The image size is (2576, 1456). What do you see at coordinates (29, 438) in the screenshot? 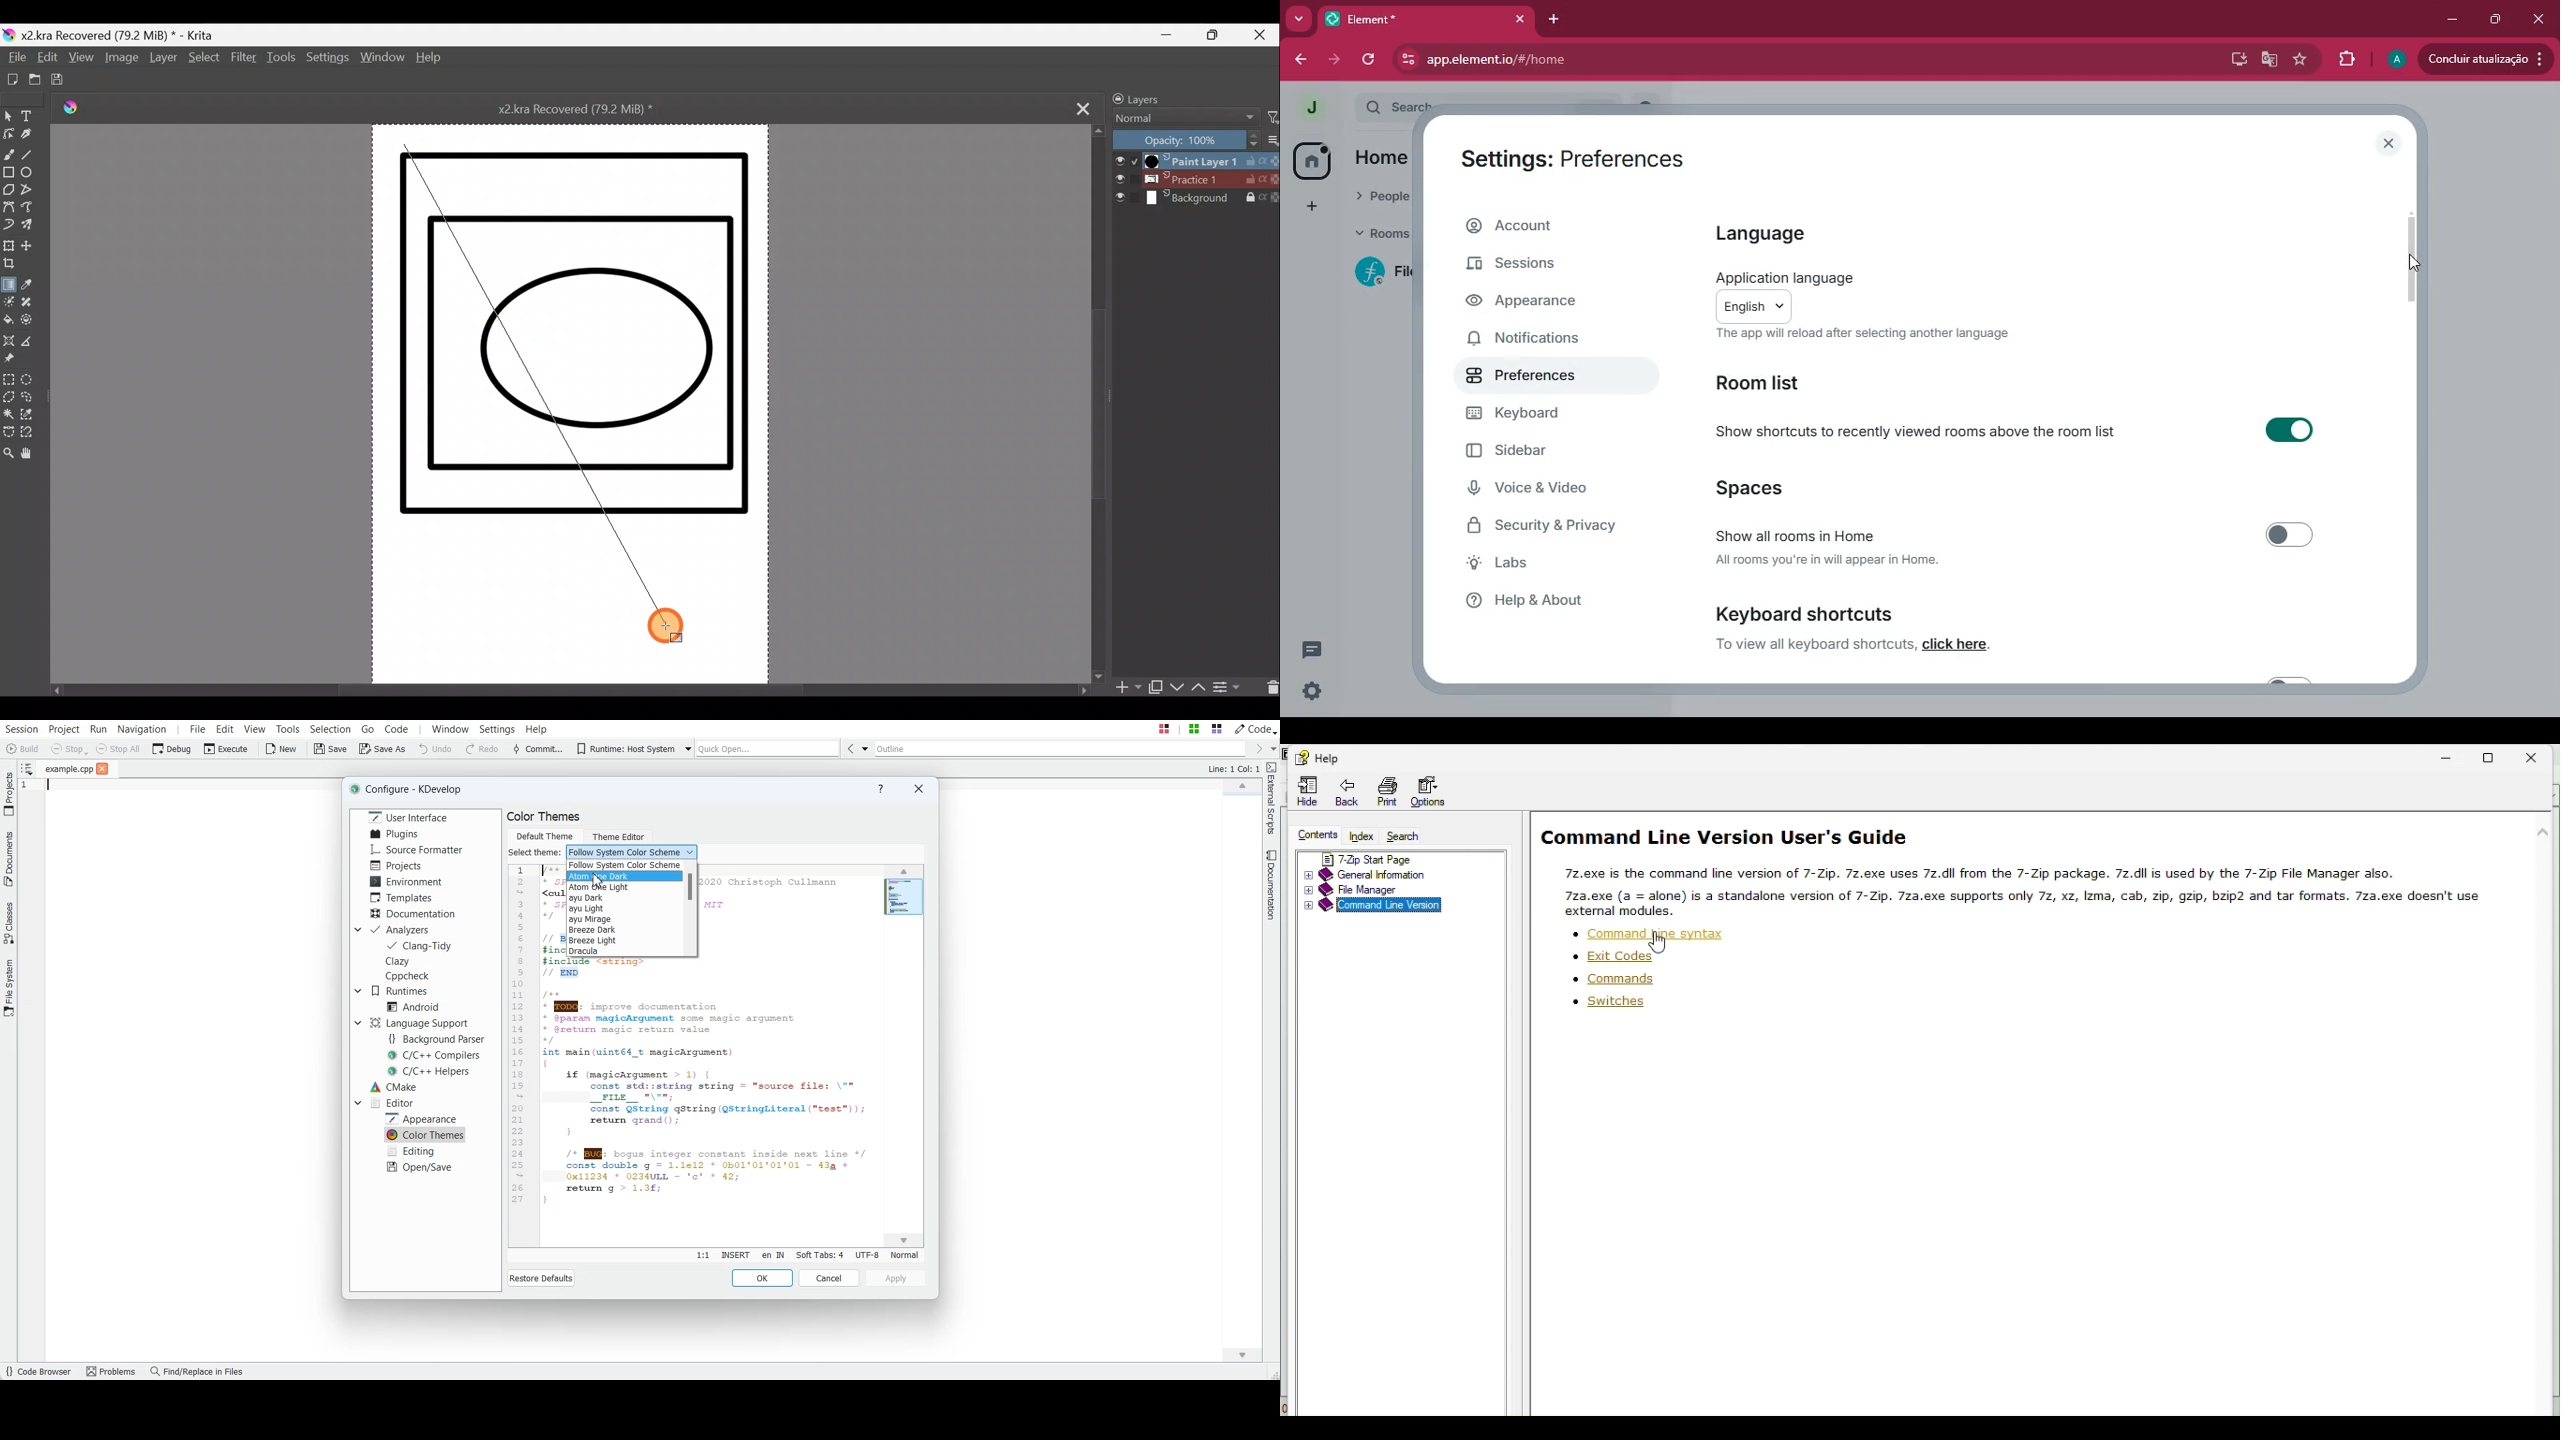
I see `Magnetic curve selection tool` at bounding box center [29, 438].